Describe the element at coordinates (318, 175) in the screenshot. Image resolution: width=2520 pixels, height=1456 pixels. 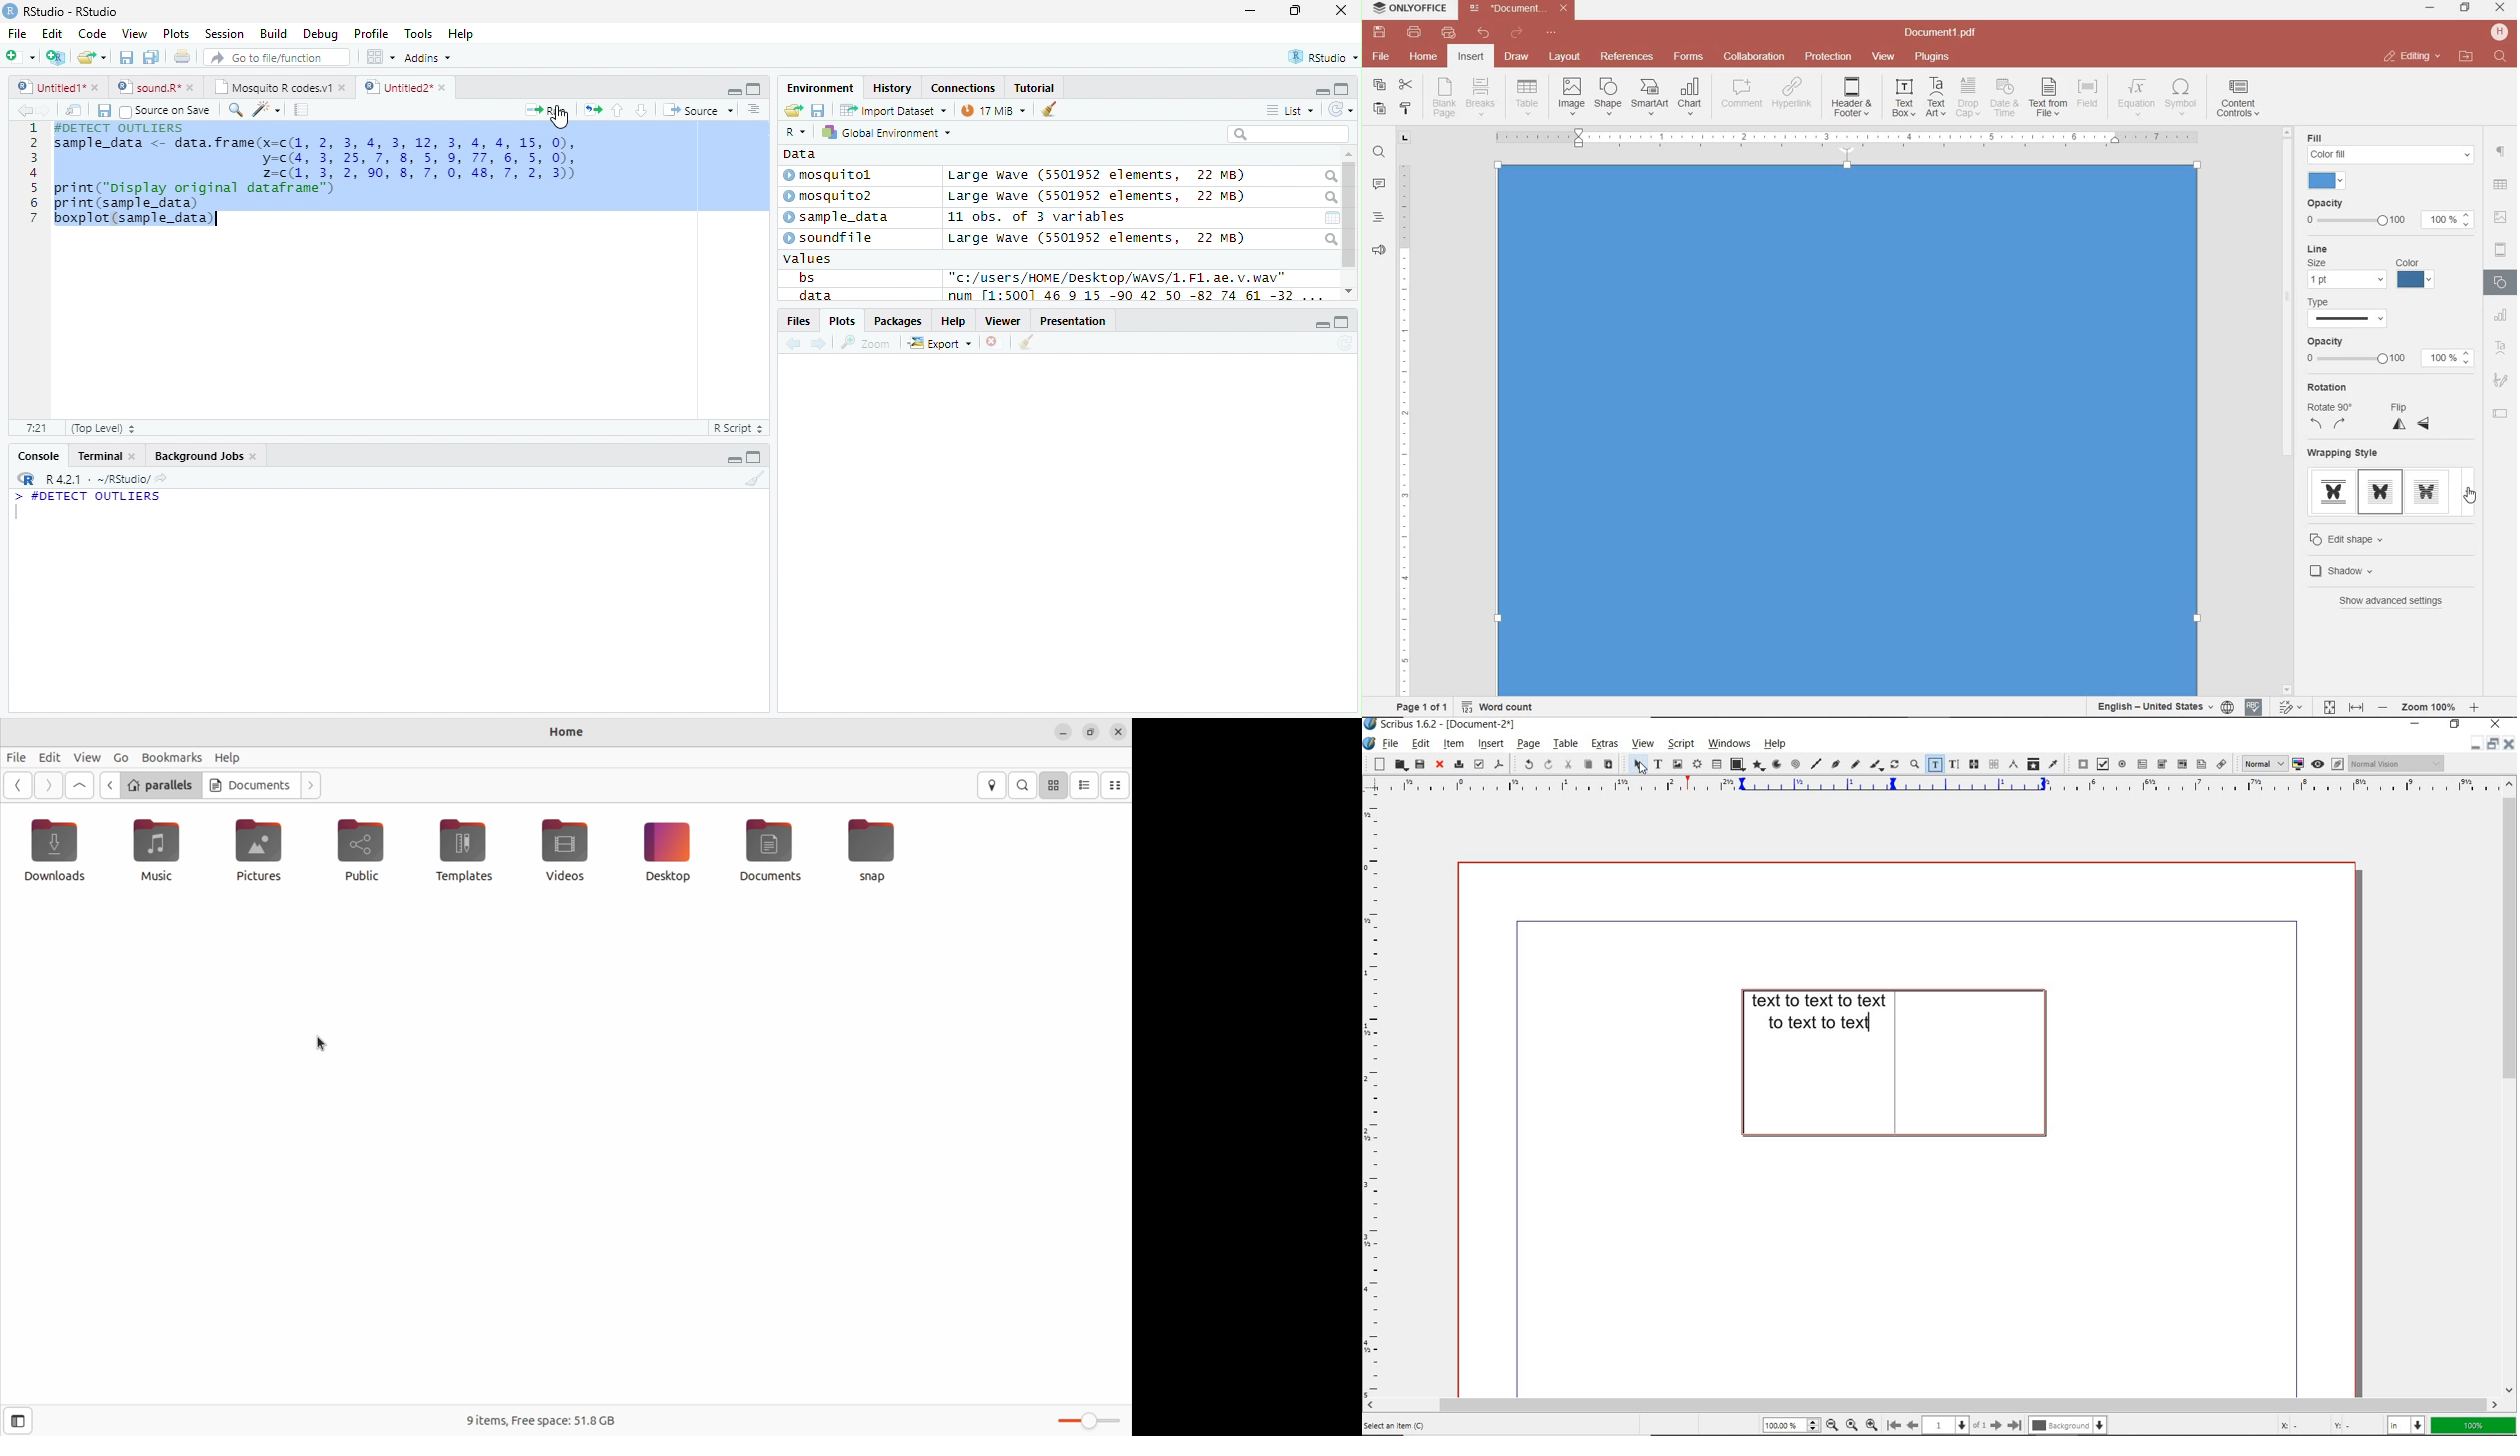
I see `SEETECY ONTLIERS

sample_data <- data.frame(x—c(1, 2, 3, 4, 3, 12, 3, 4, 4, 15, 0),
y-c(4, 3, 25, 7, 8, 5, 9, 77, 6, 5, 0),
z=c(1, 3, 2, 9%, 8, 7, 0, 48, 7, 2, 3))

print("pisplay original dataframe™)

print (sample_data)

boxplot(sample_data)|` at that location.